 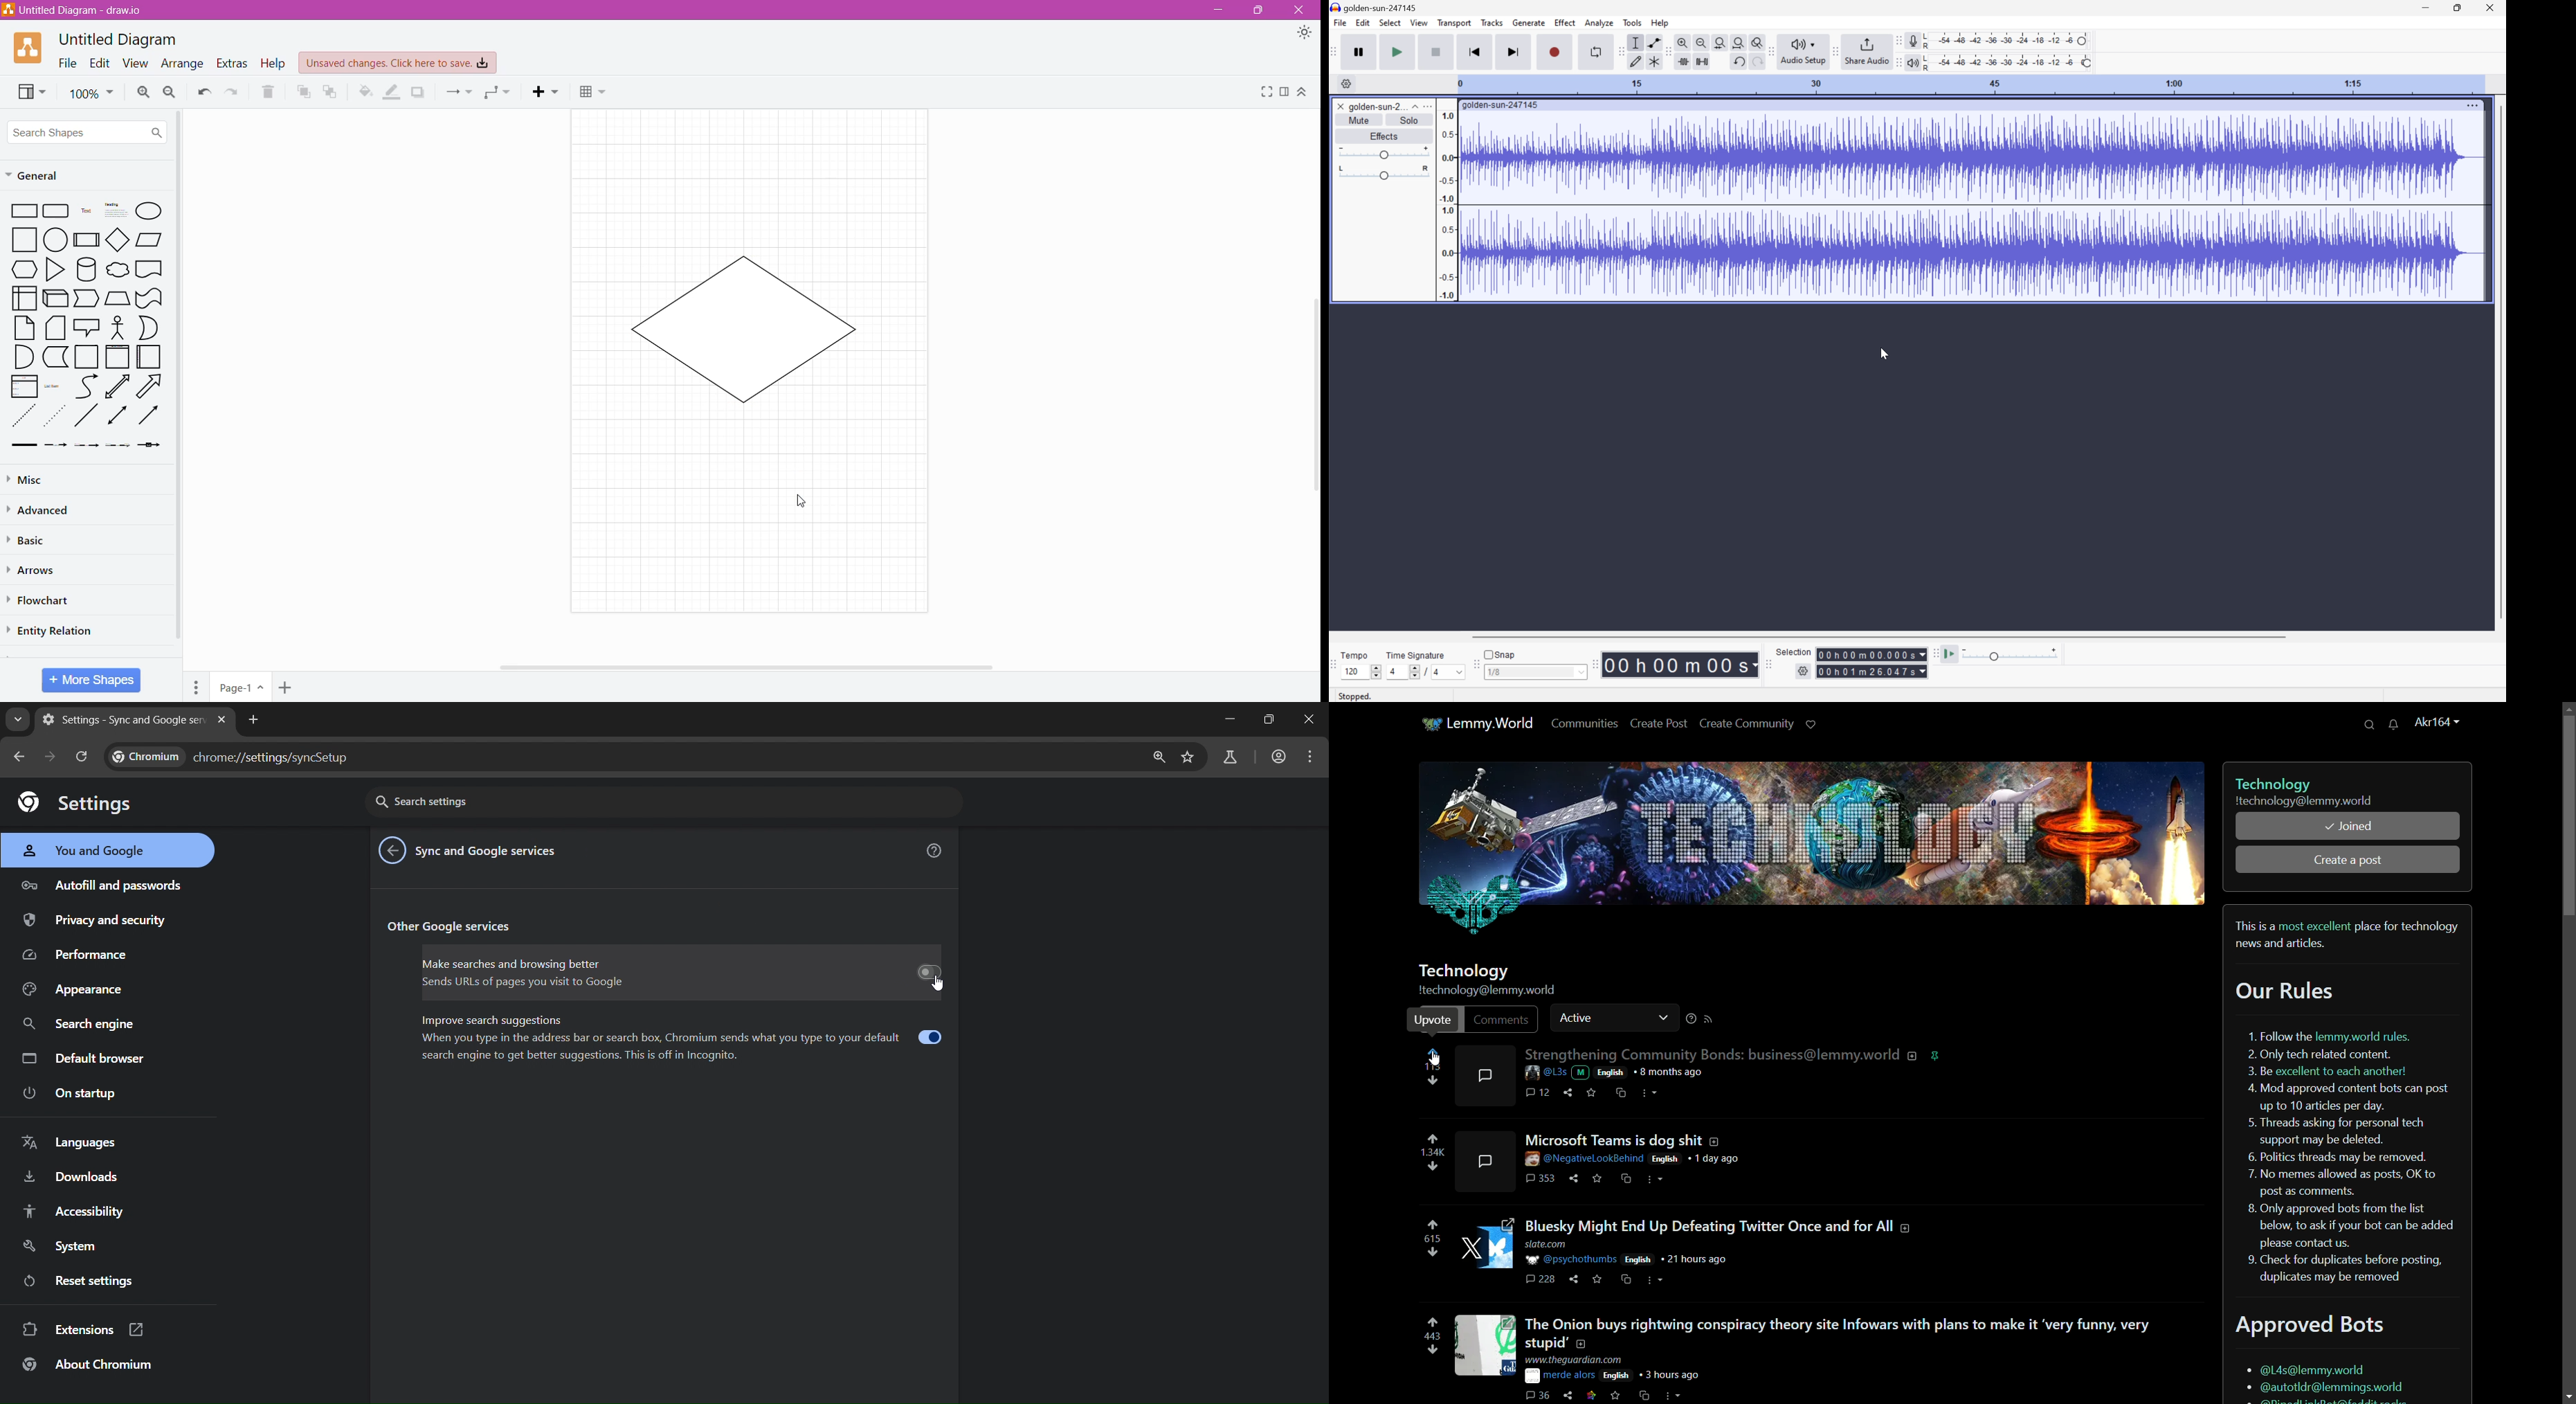 I want to click on Snap, so click(x=1500, y=654).